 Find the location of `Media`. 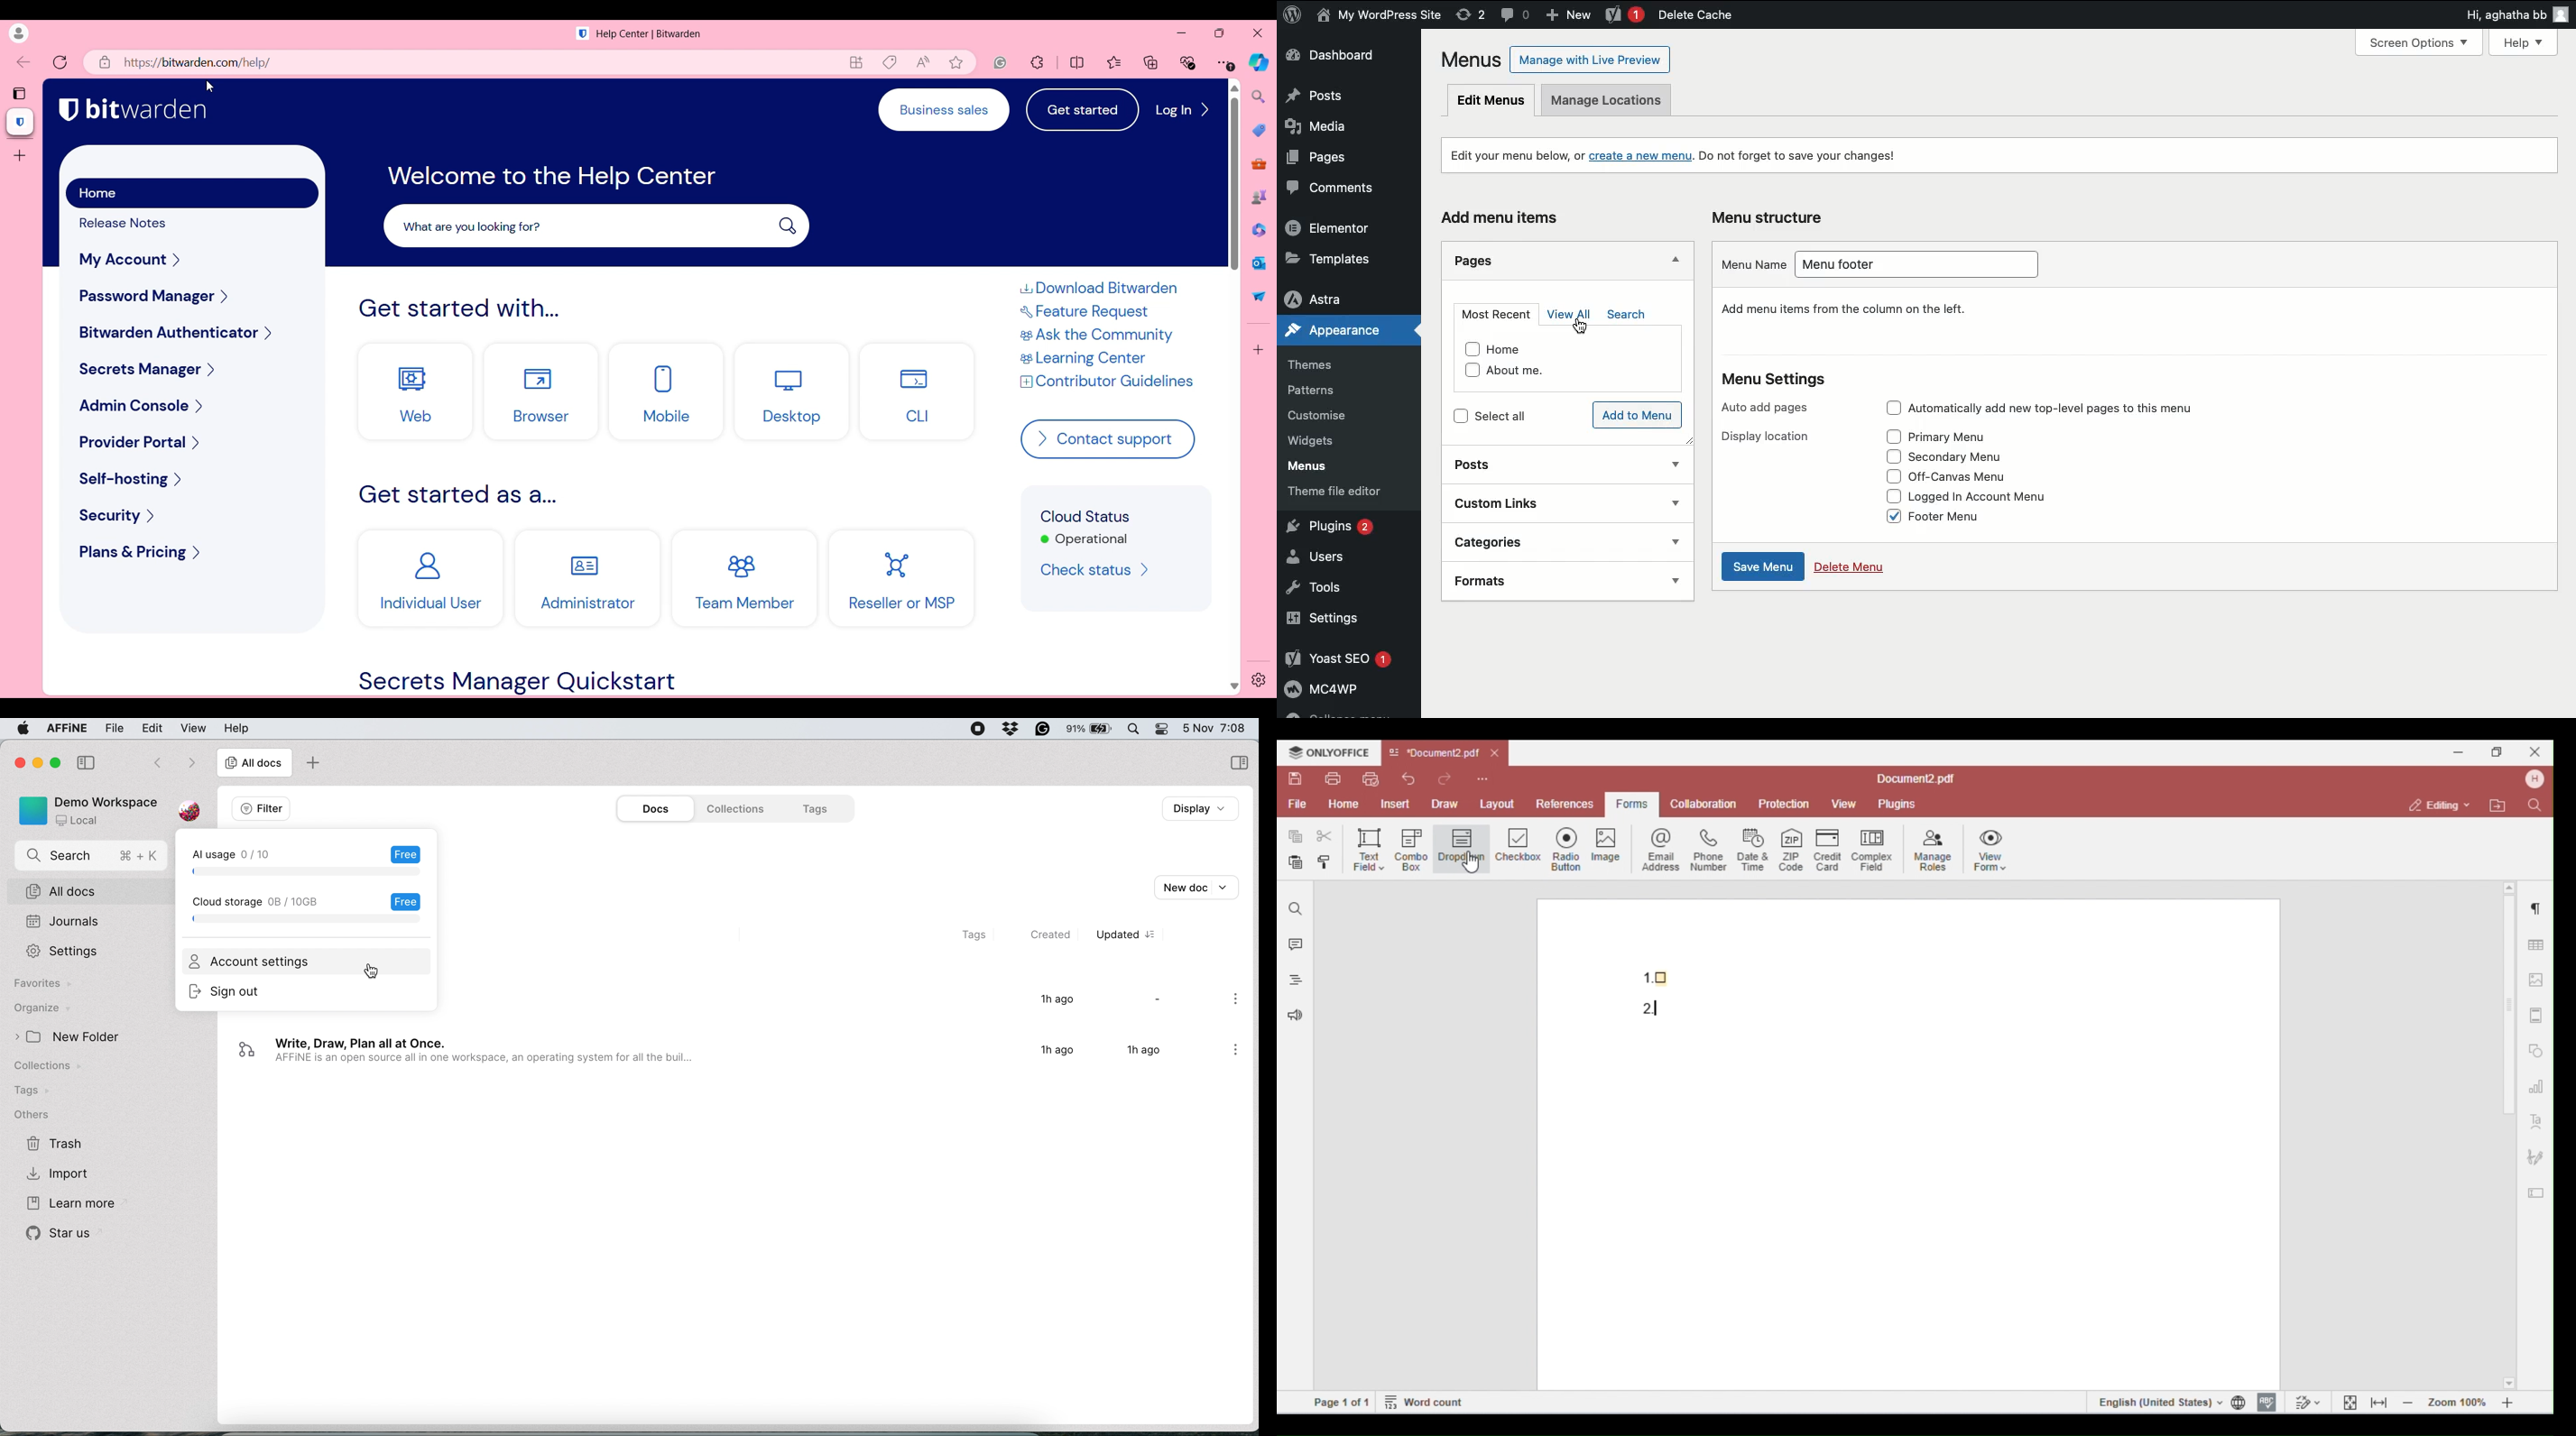

Media is located at coordinates (1325, 131).